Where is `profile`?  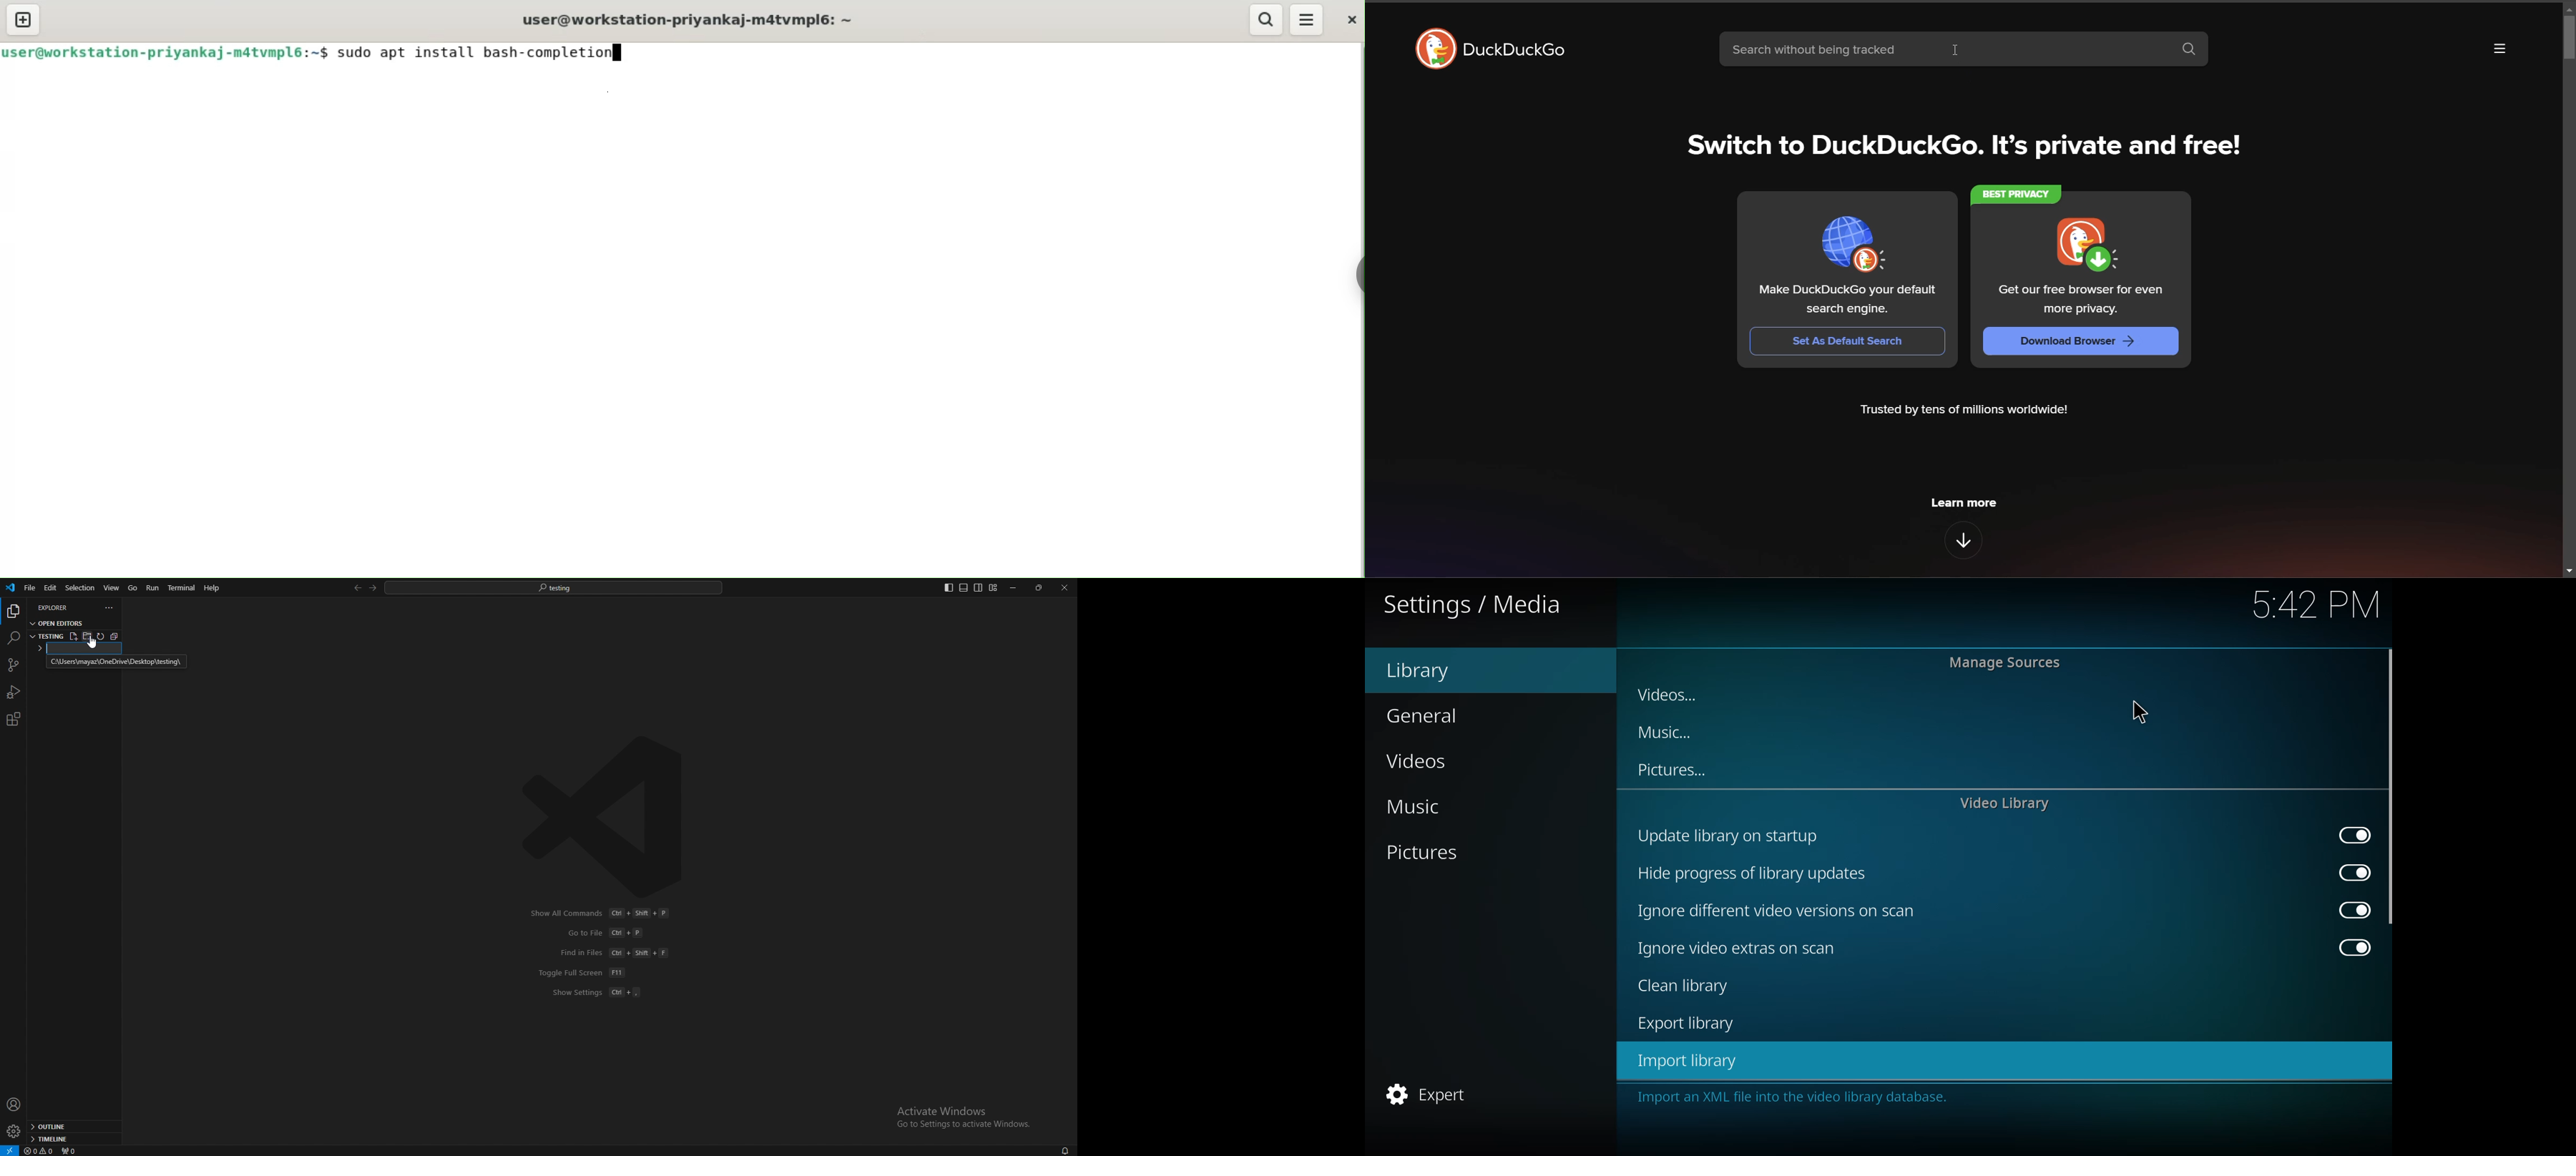 profile is located at coordinates (14, 1104).